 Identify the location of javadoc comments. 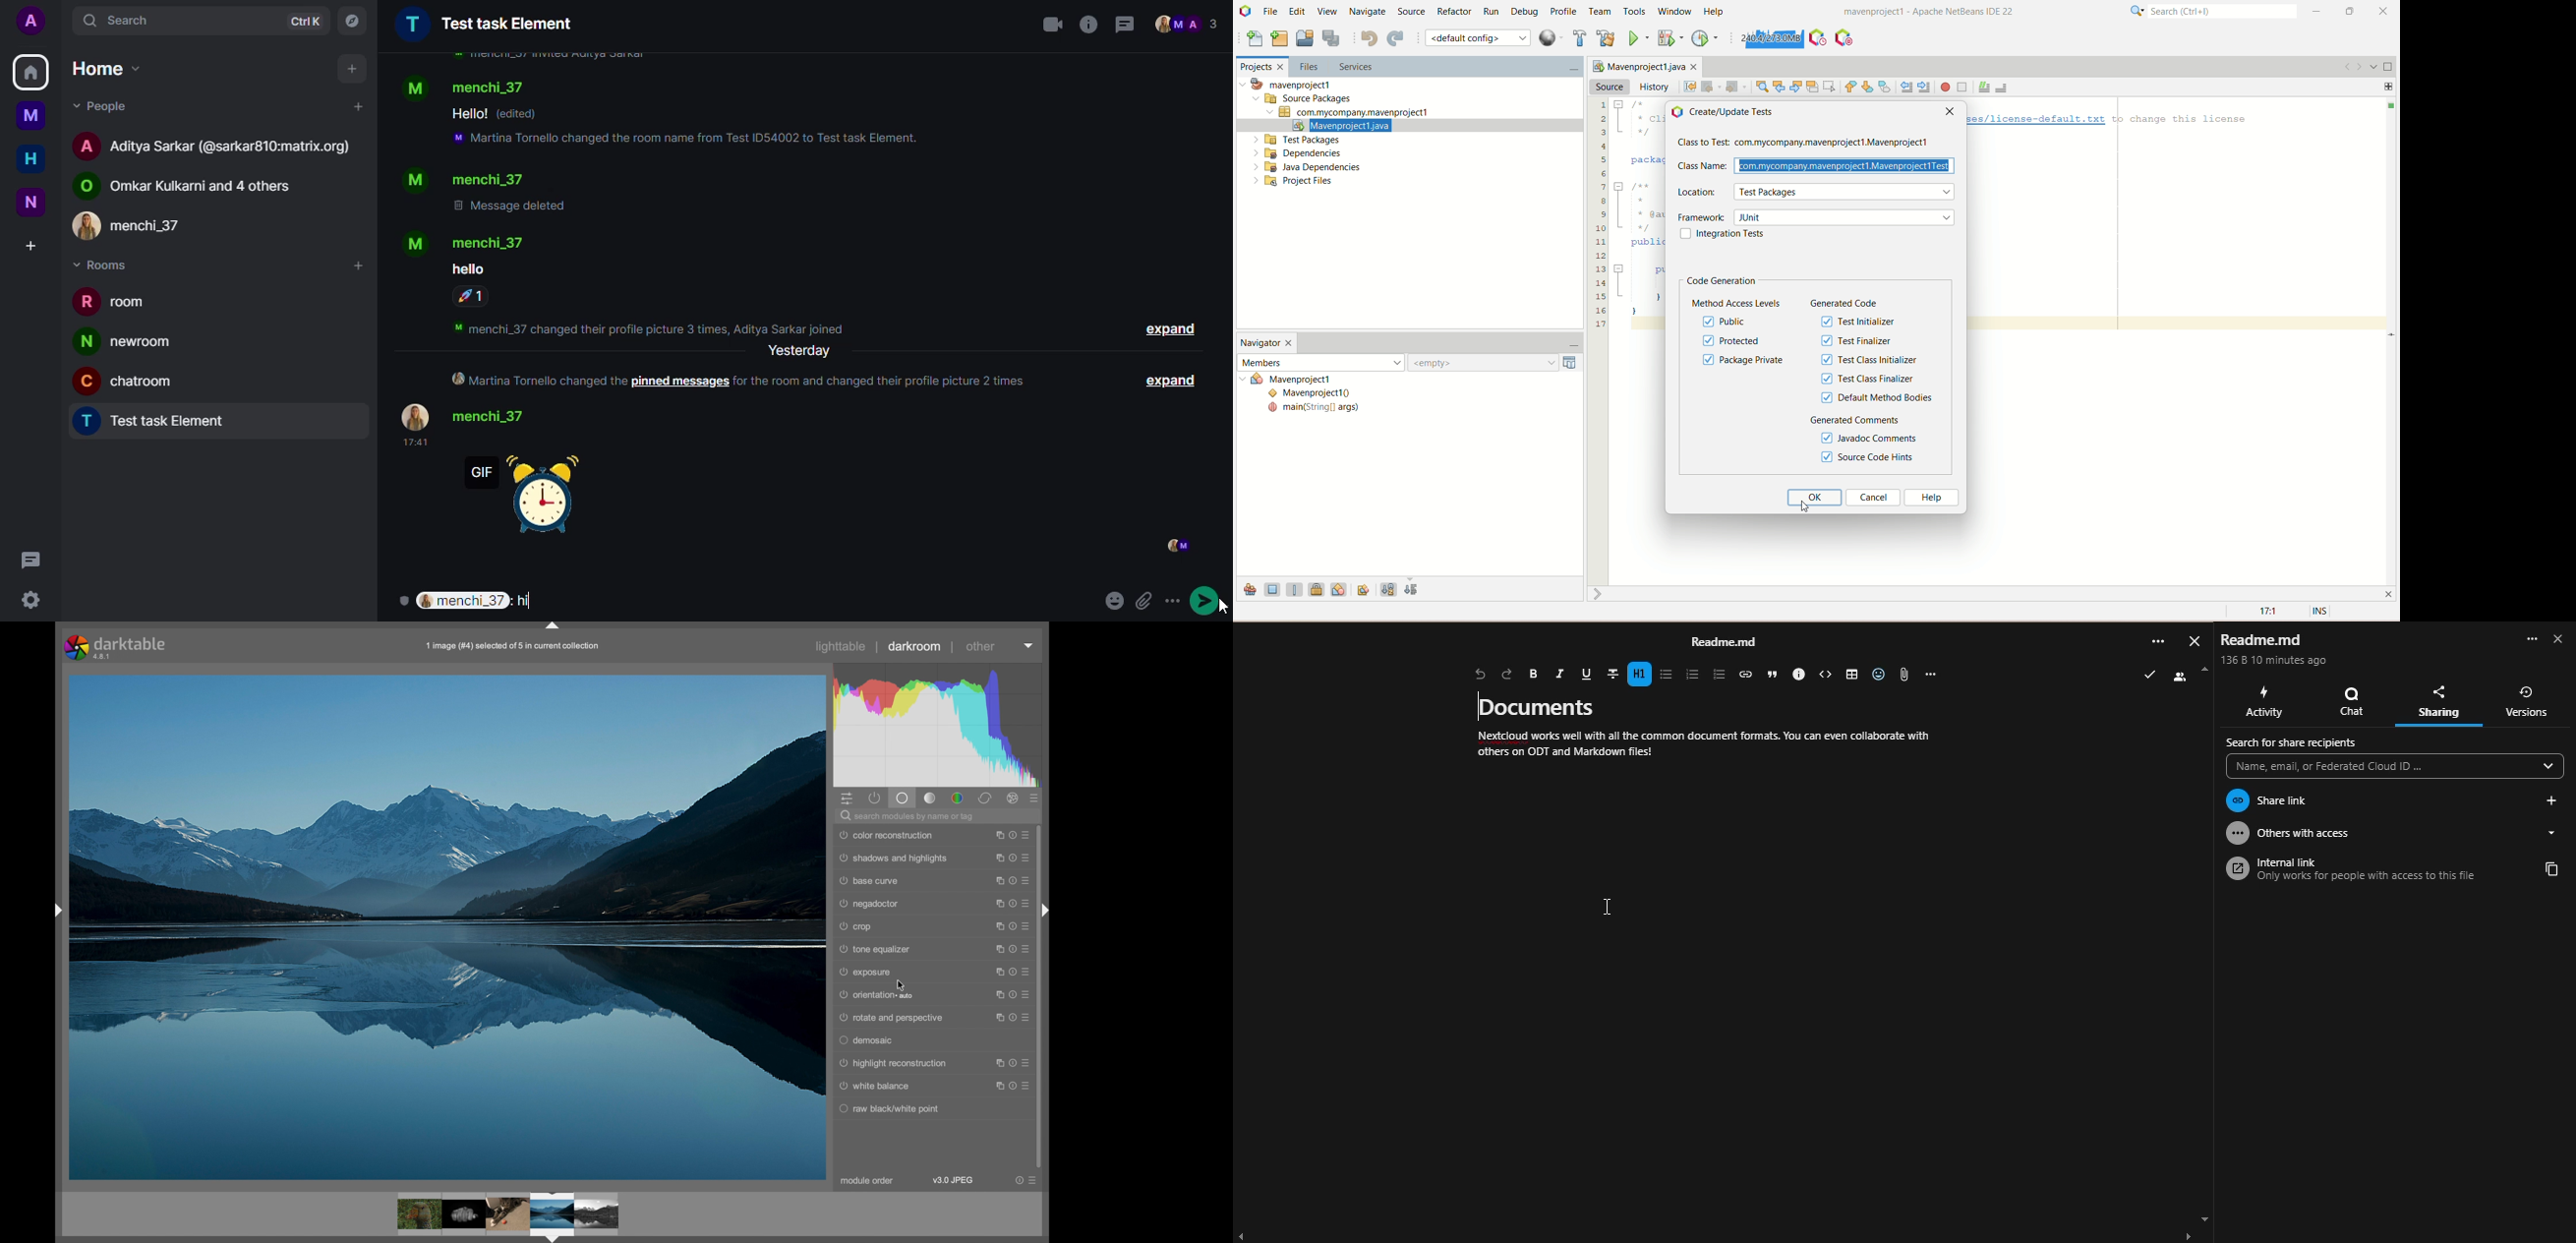
(1870, 438).